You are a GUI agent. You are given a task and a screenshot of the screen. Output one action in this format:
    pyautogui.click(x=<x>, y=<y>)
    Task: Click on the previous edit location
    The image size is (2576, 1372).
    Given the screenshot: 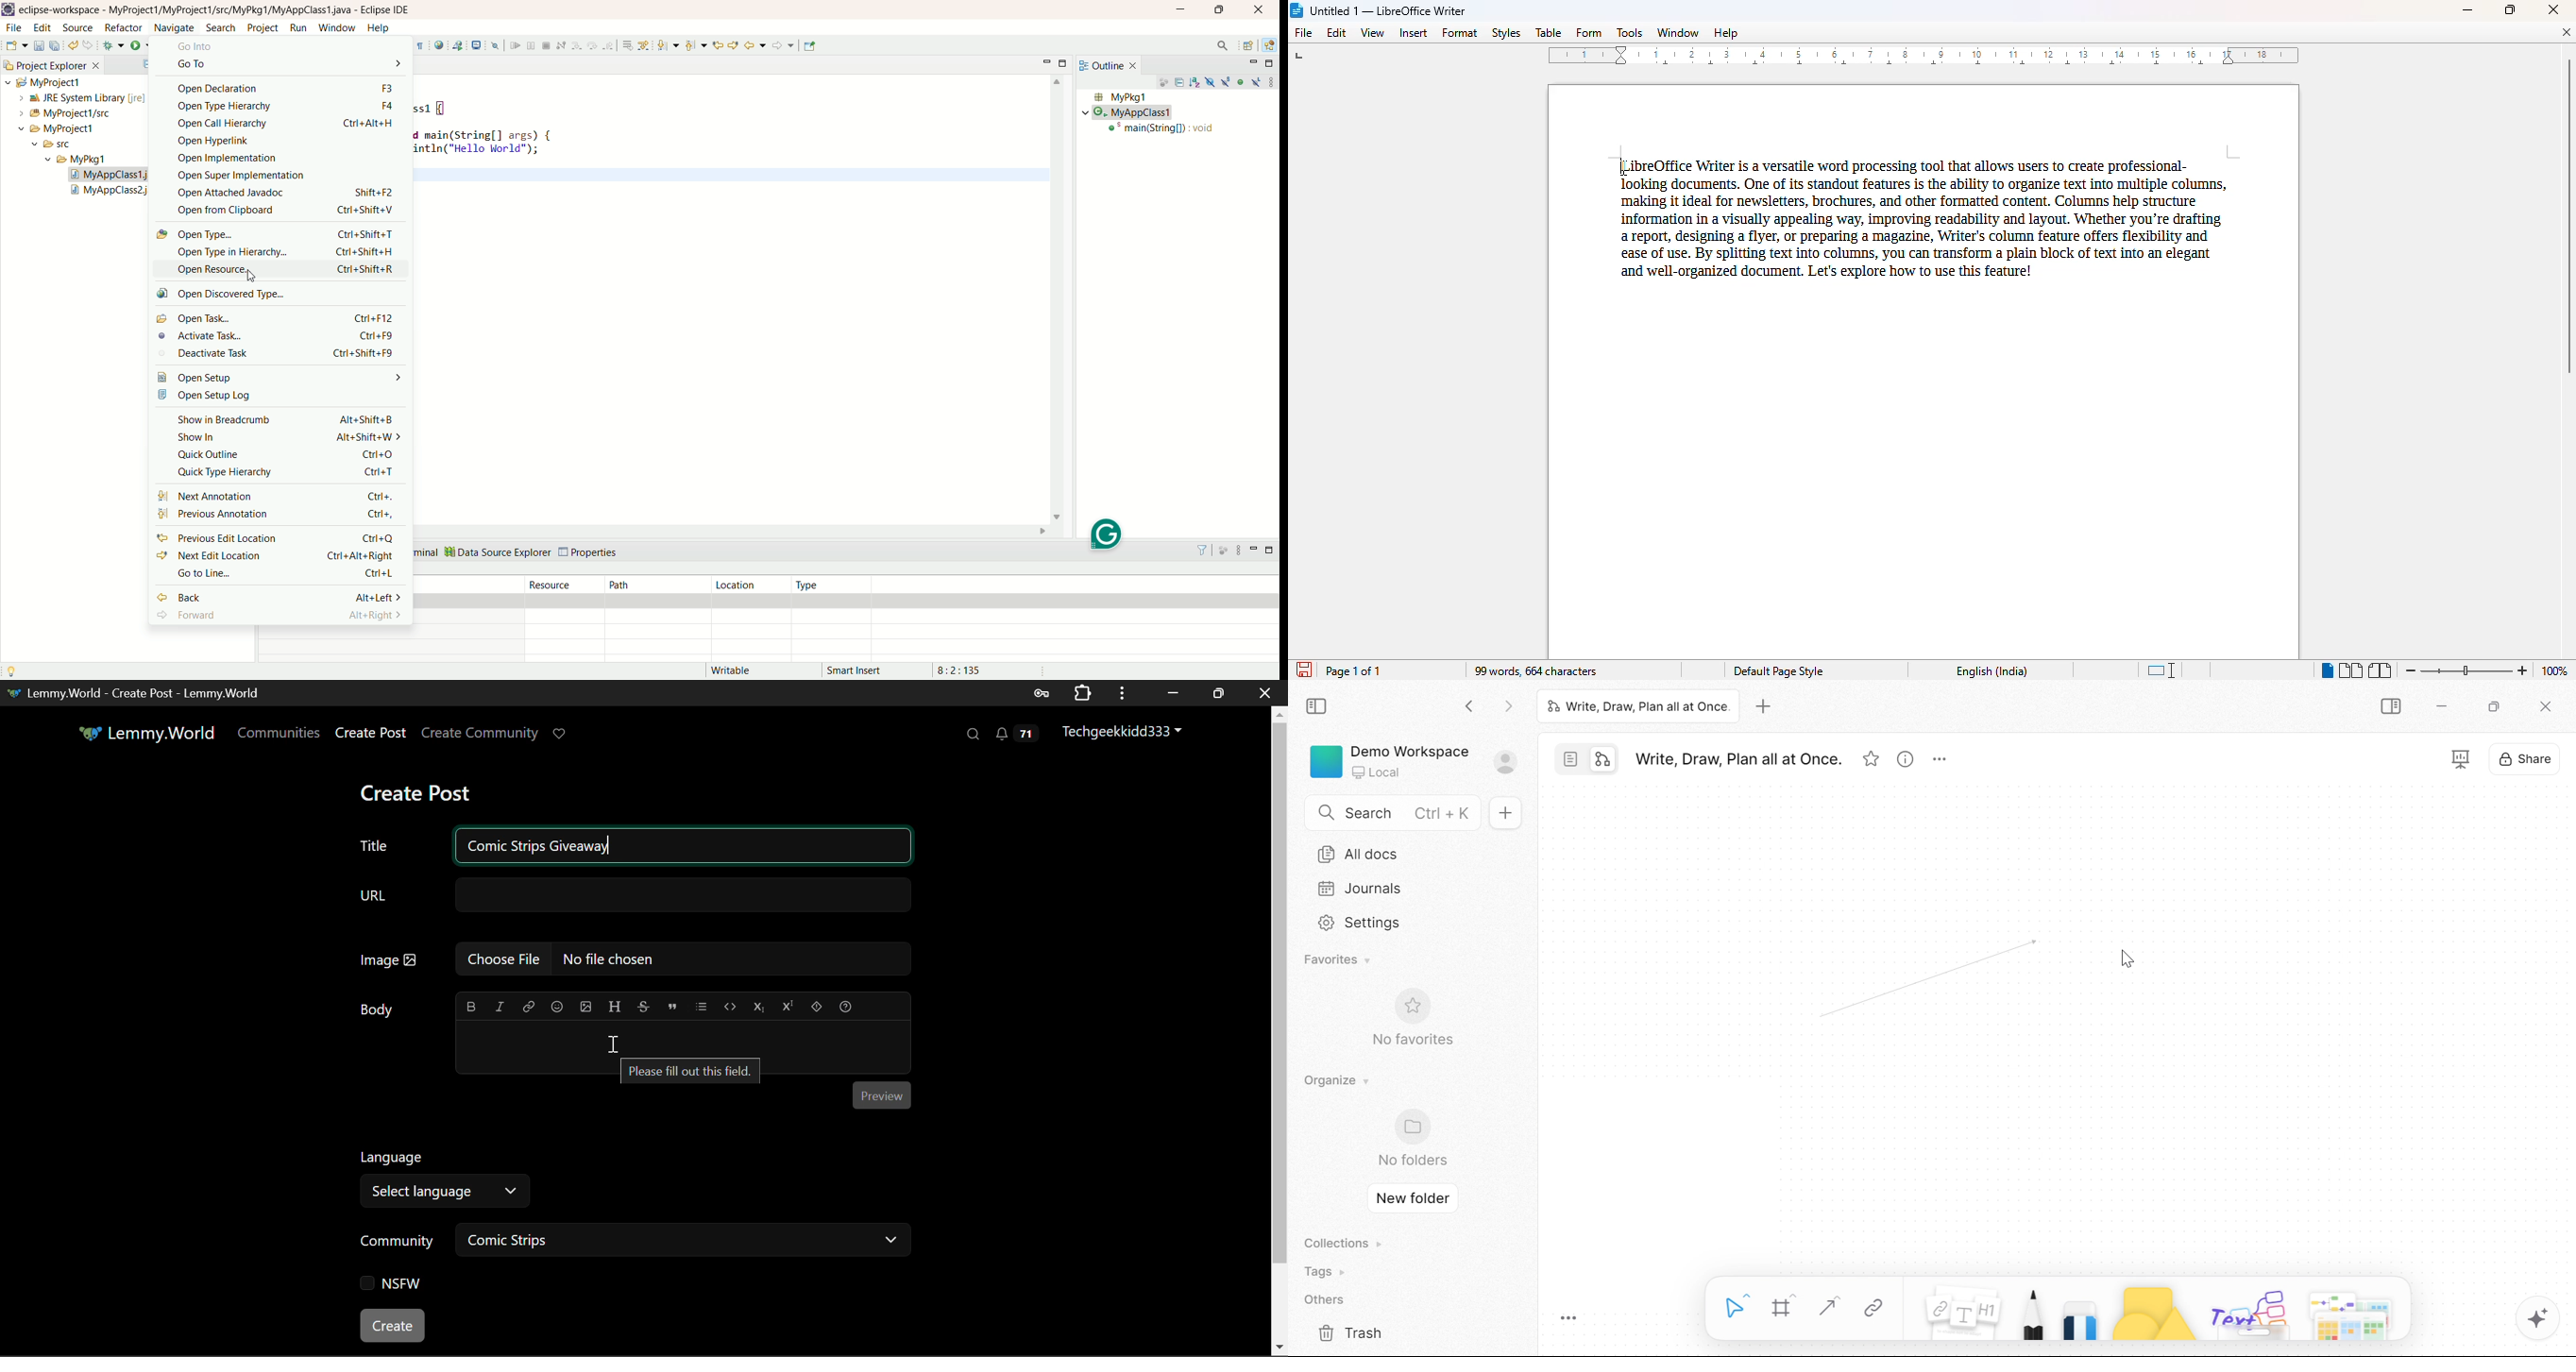 What is the action you would take?
    pyautogui.click(x=281, y=539)
    